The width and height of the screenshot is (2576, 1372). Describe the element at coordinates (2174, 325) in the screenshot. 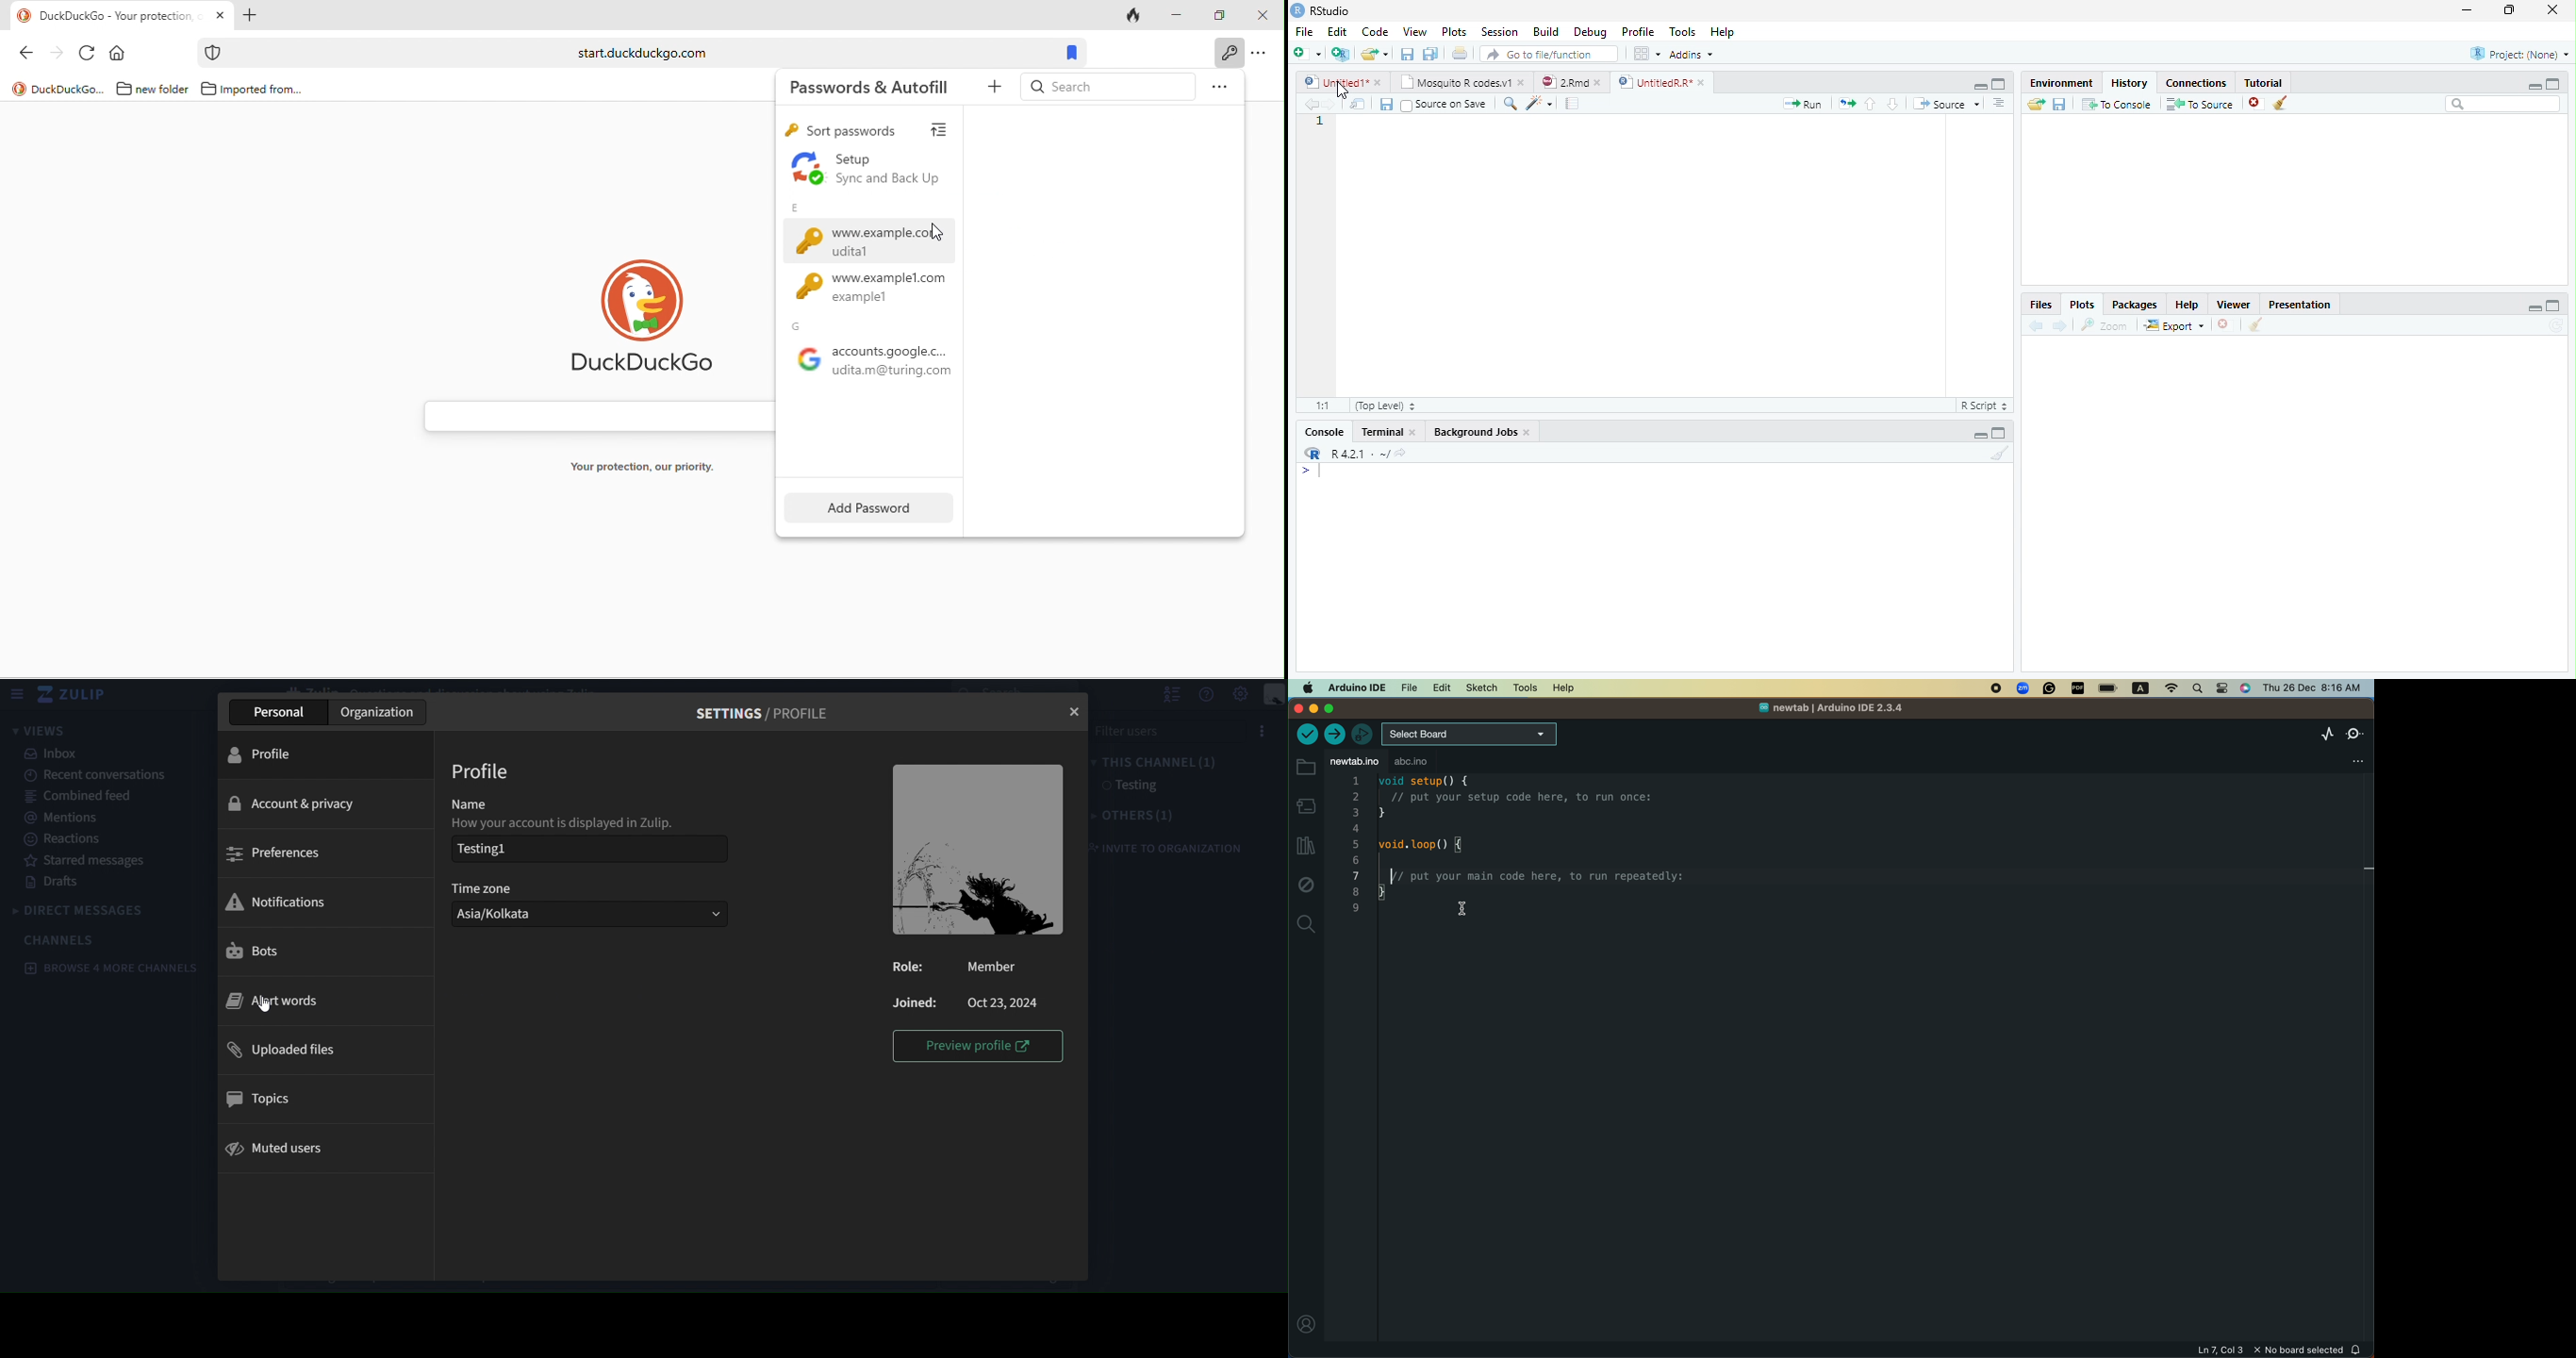

I see `Export` at that location.